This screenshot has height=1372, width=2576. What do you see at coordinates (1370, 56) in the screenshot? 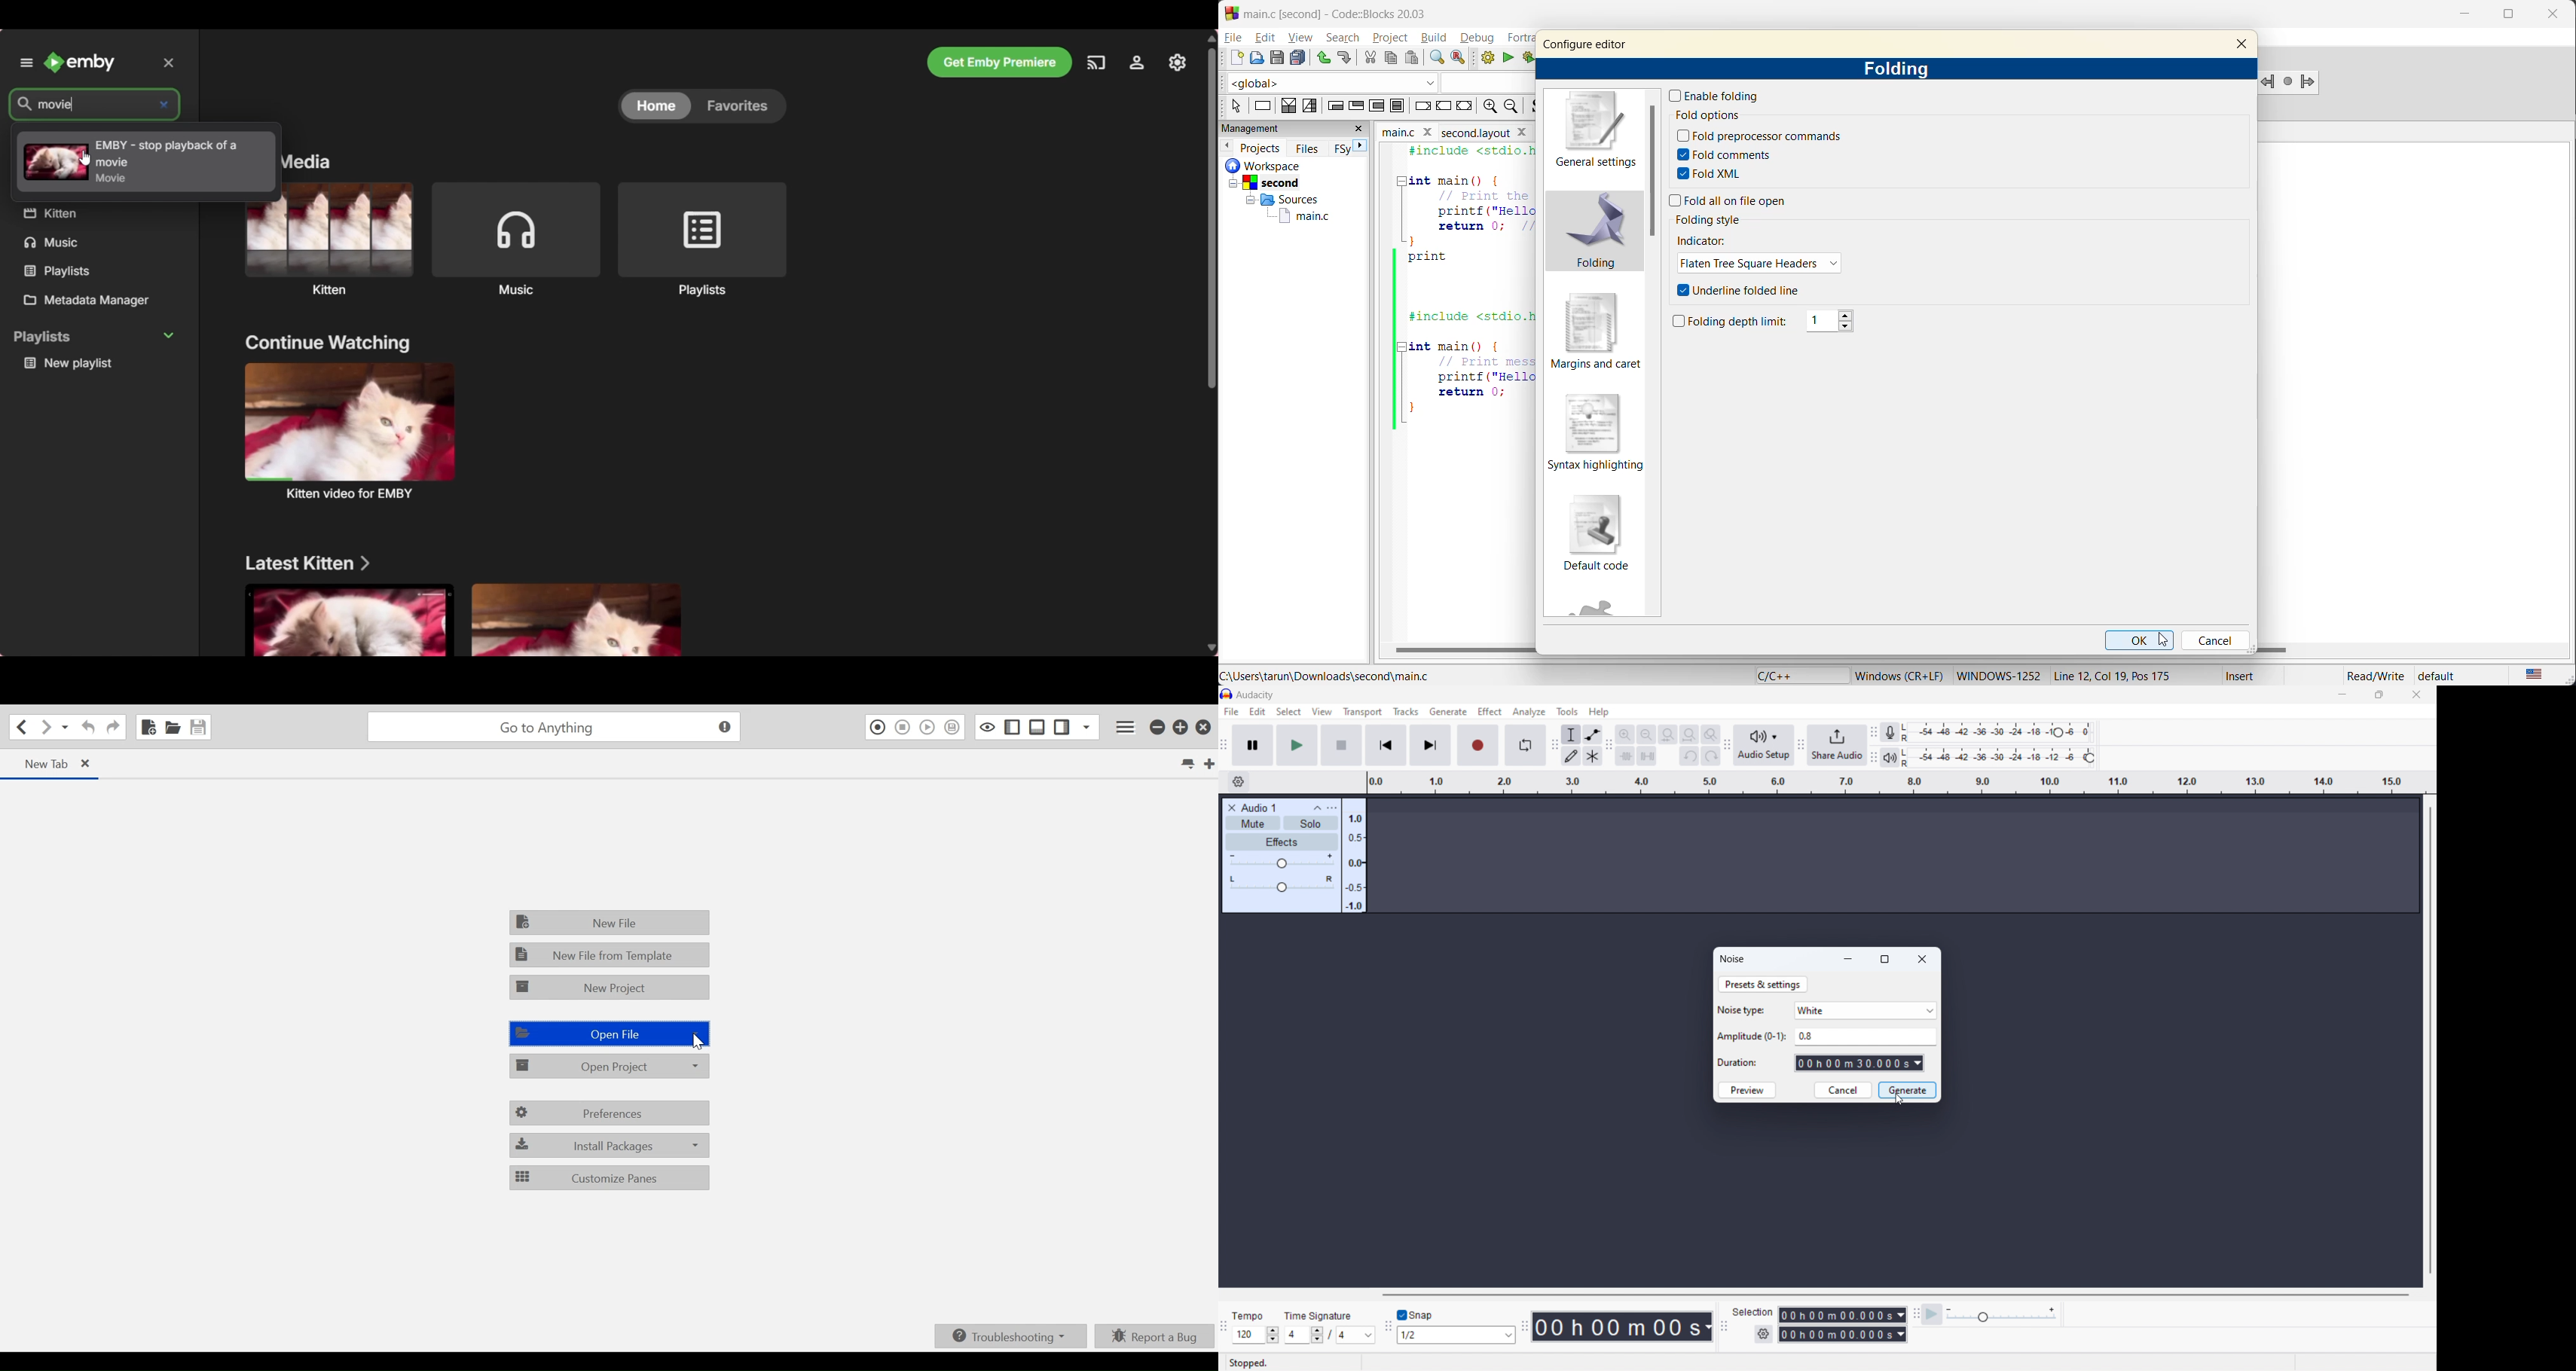
I see `cut` at bounding box center [1370, 56].